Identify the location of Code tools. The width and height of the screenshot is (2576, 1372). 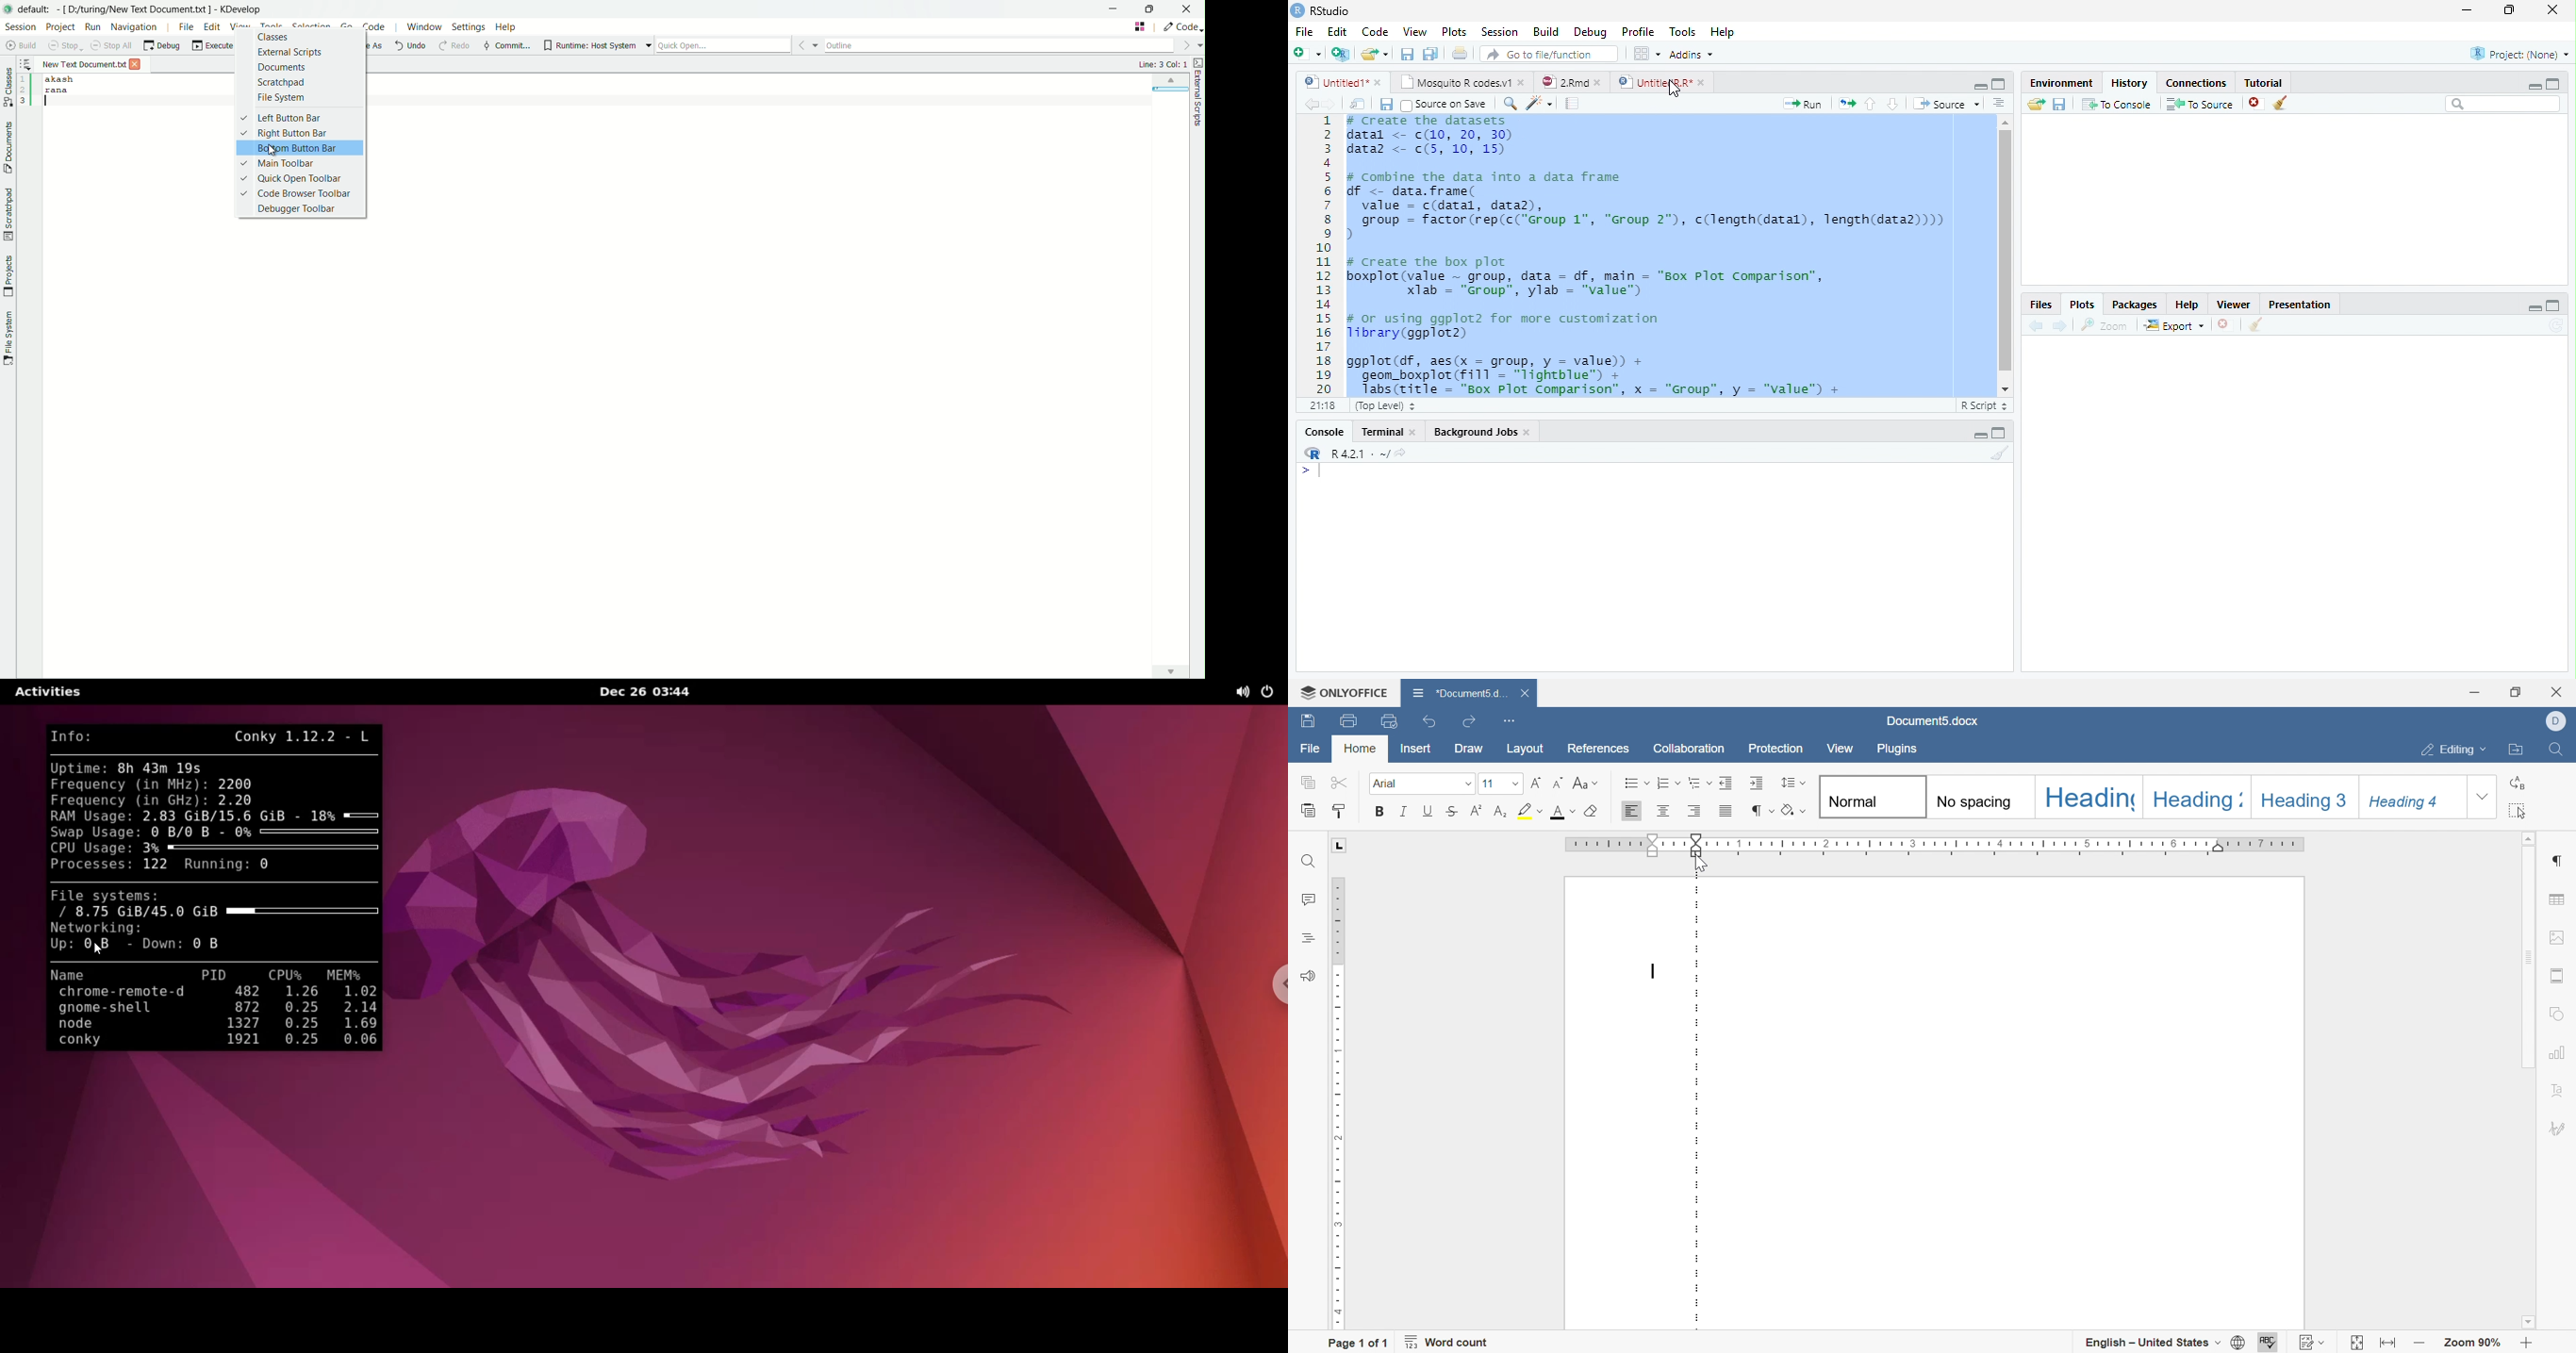
(1540, 104).